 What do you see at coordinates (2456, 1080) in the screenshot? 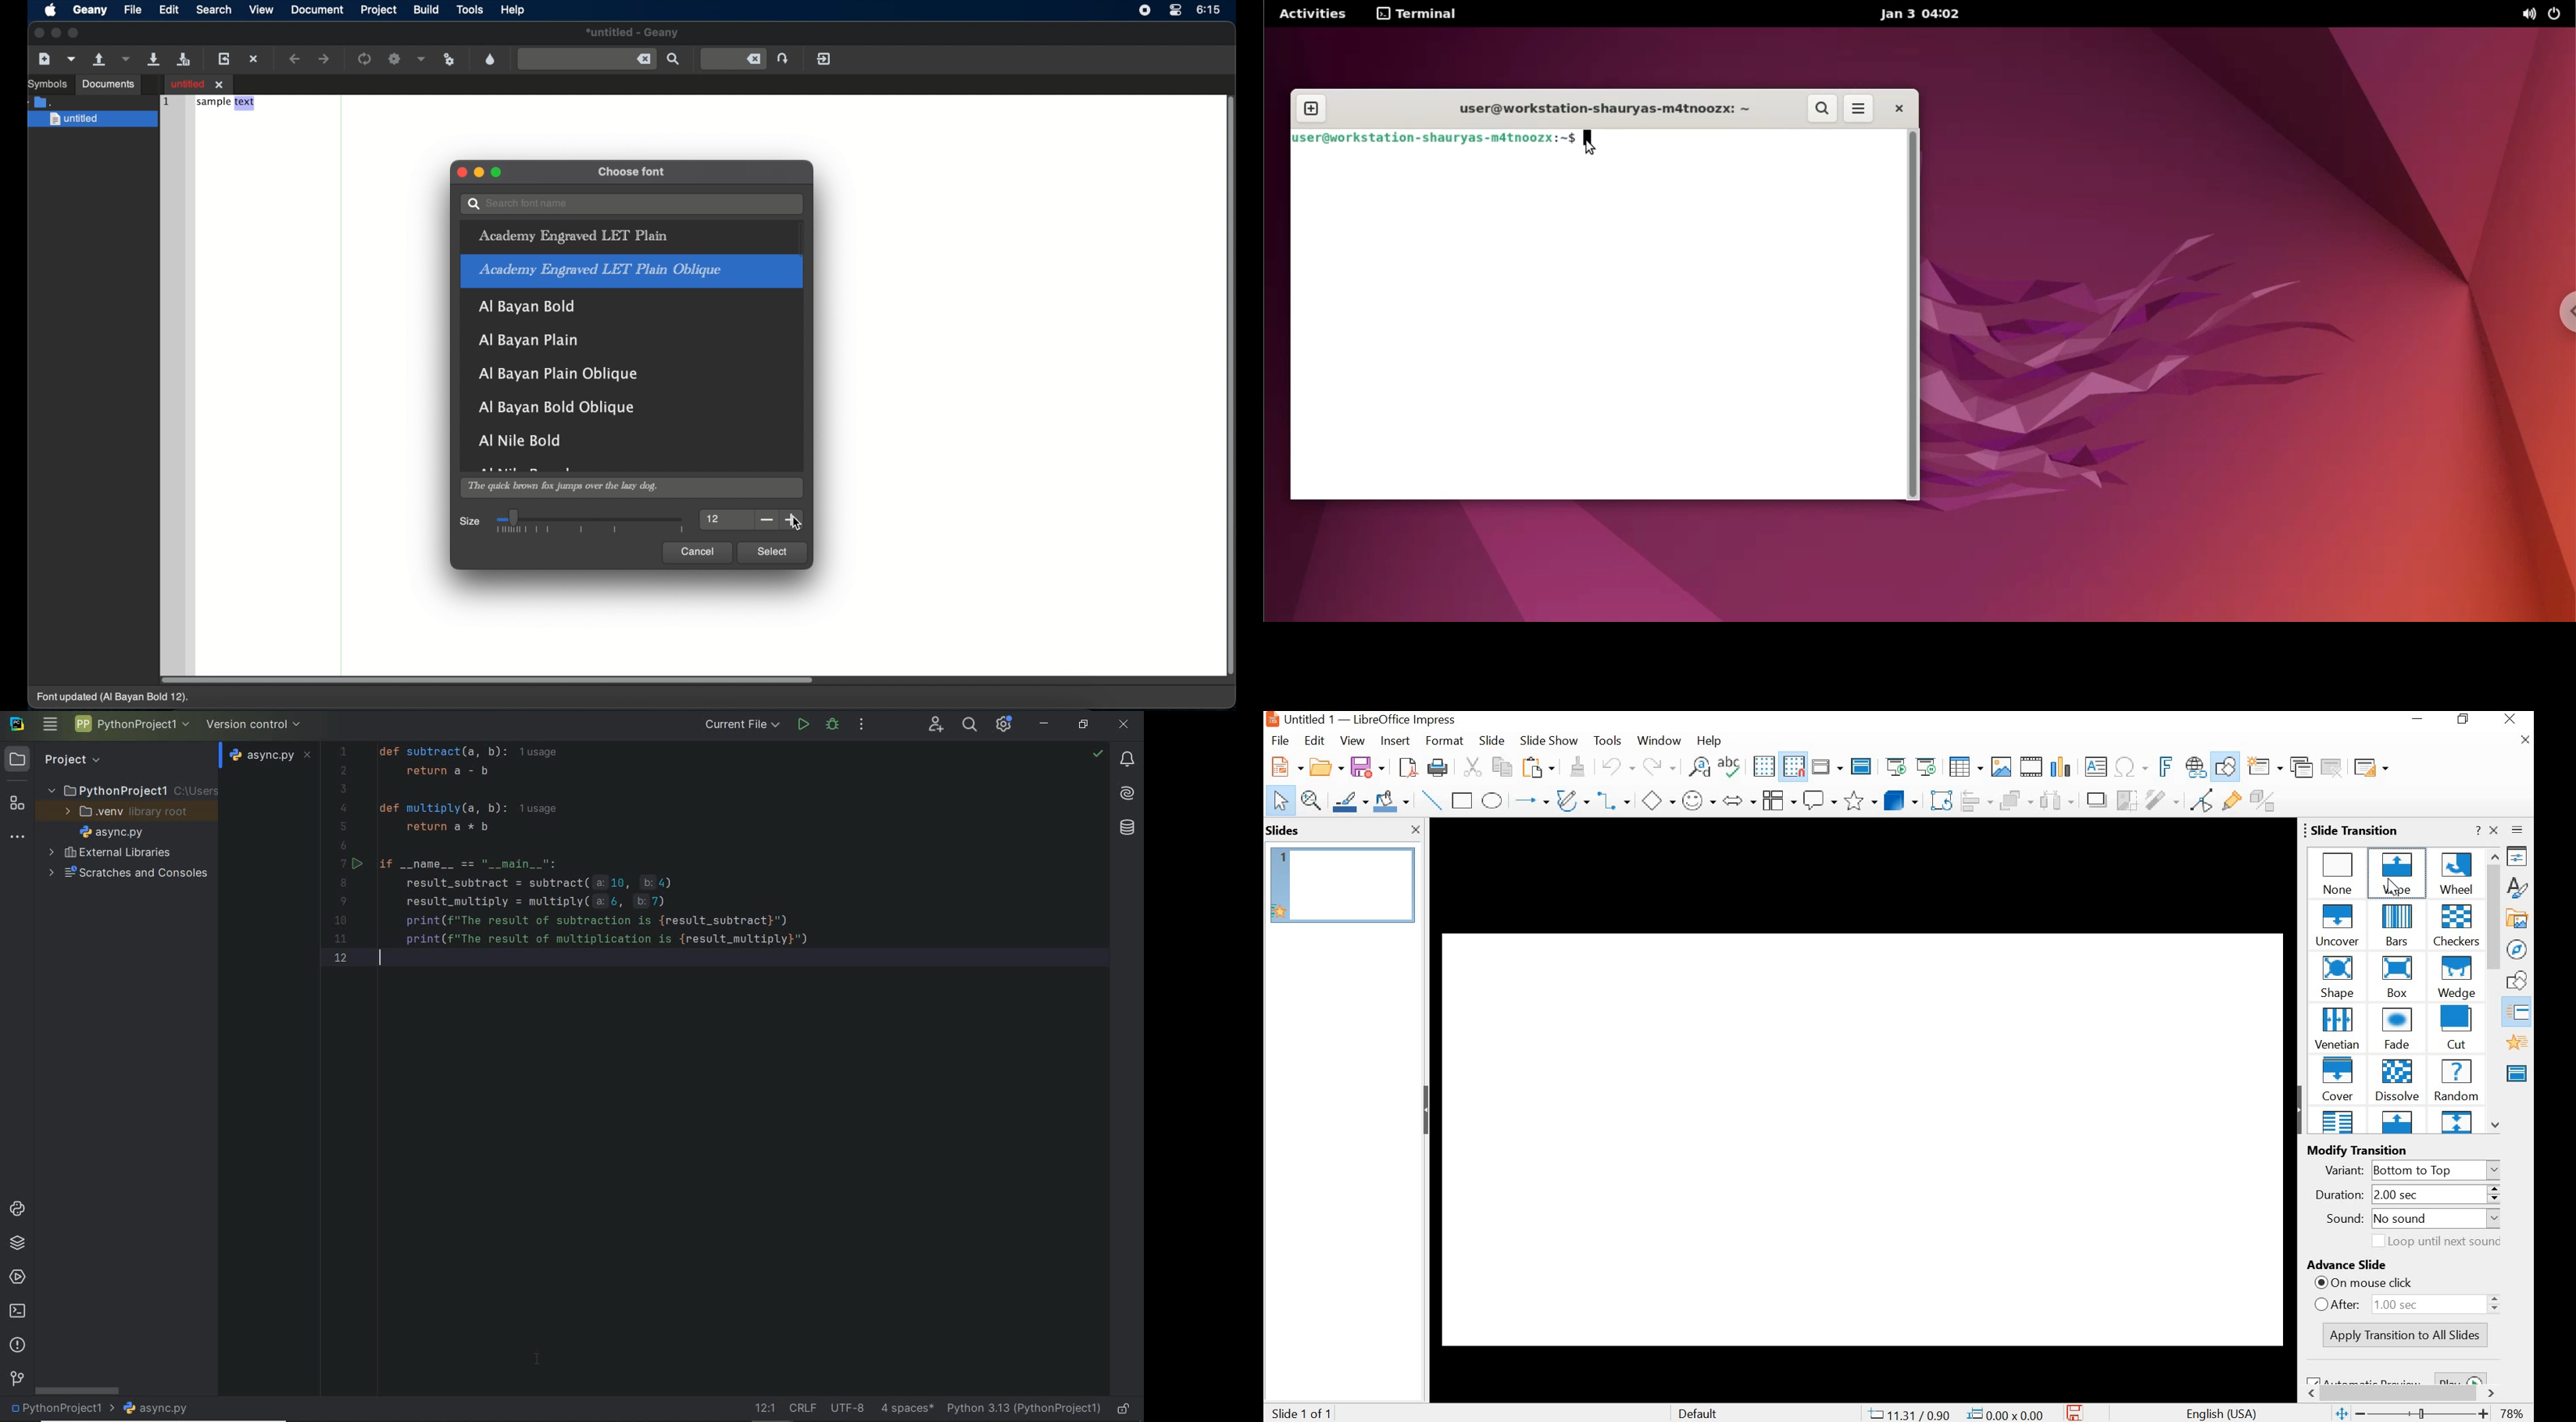
I see `RANDOM` at bounding box center [2456, 1080].